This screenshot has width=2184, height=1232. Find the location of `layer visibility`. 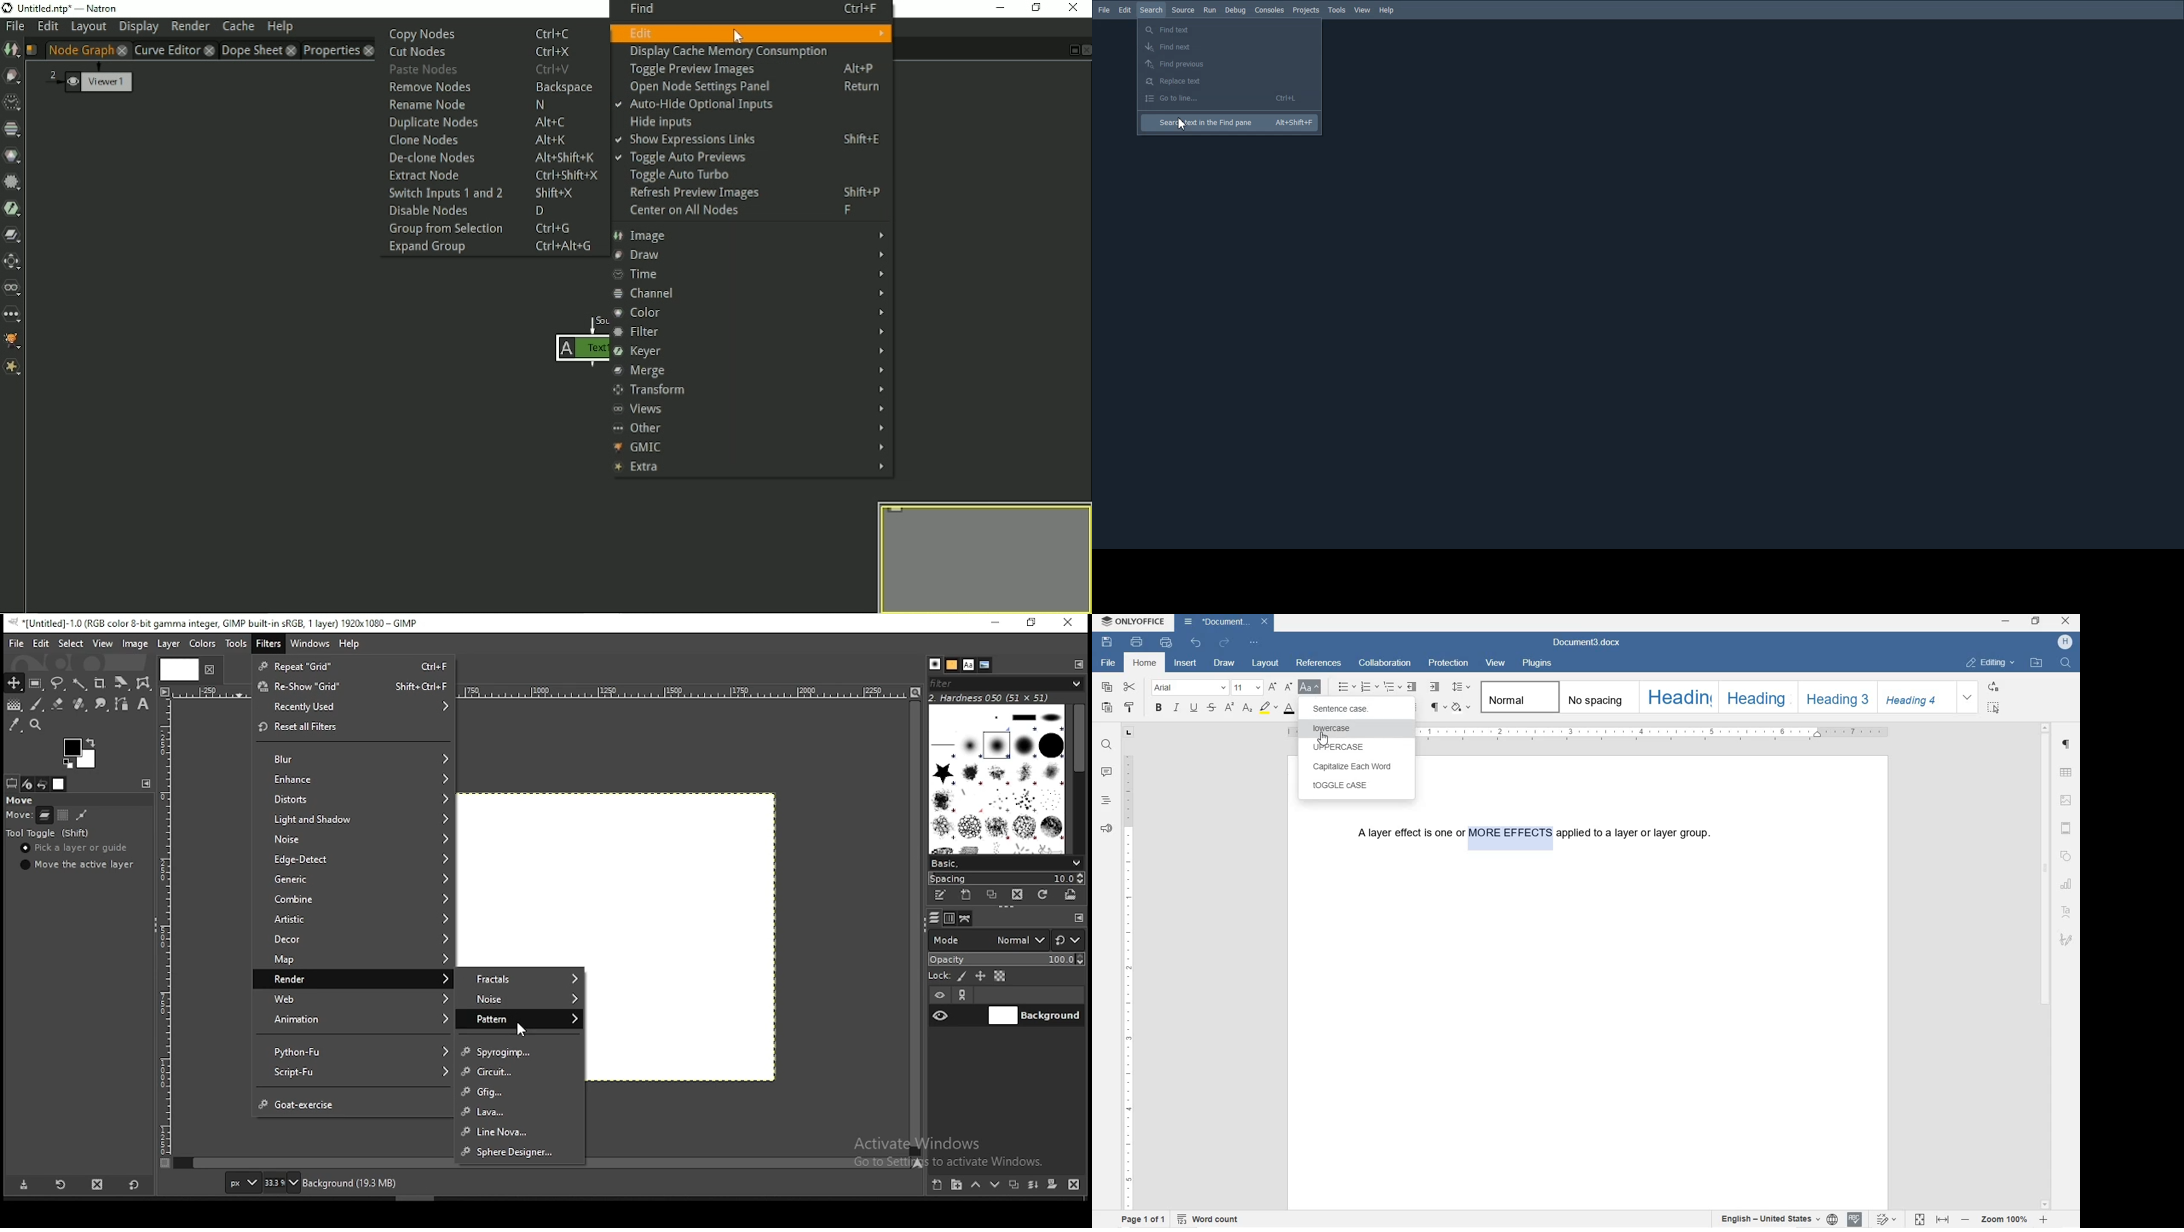

layer visibility is located at coordinates (940, 993).